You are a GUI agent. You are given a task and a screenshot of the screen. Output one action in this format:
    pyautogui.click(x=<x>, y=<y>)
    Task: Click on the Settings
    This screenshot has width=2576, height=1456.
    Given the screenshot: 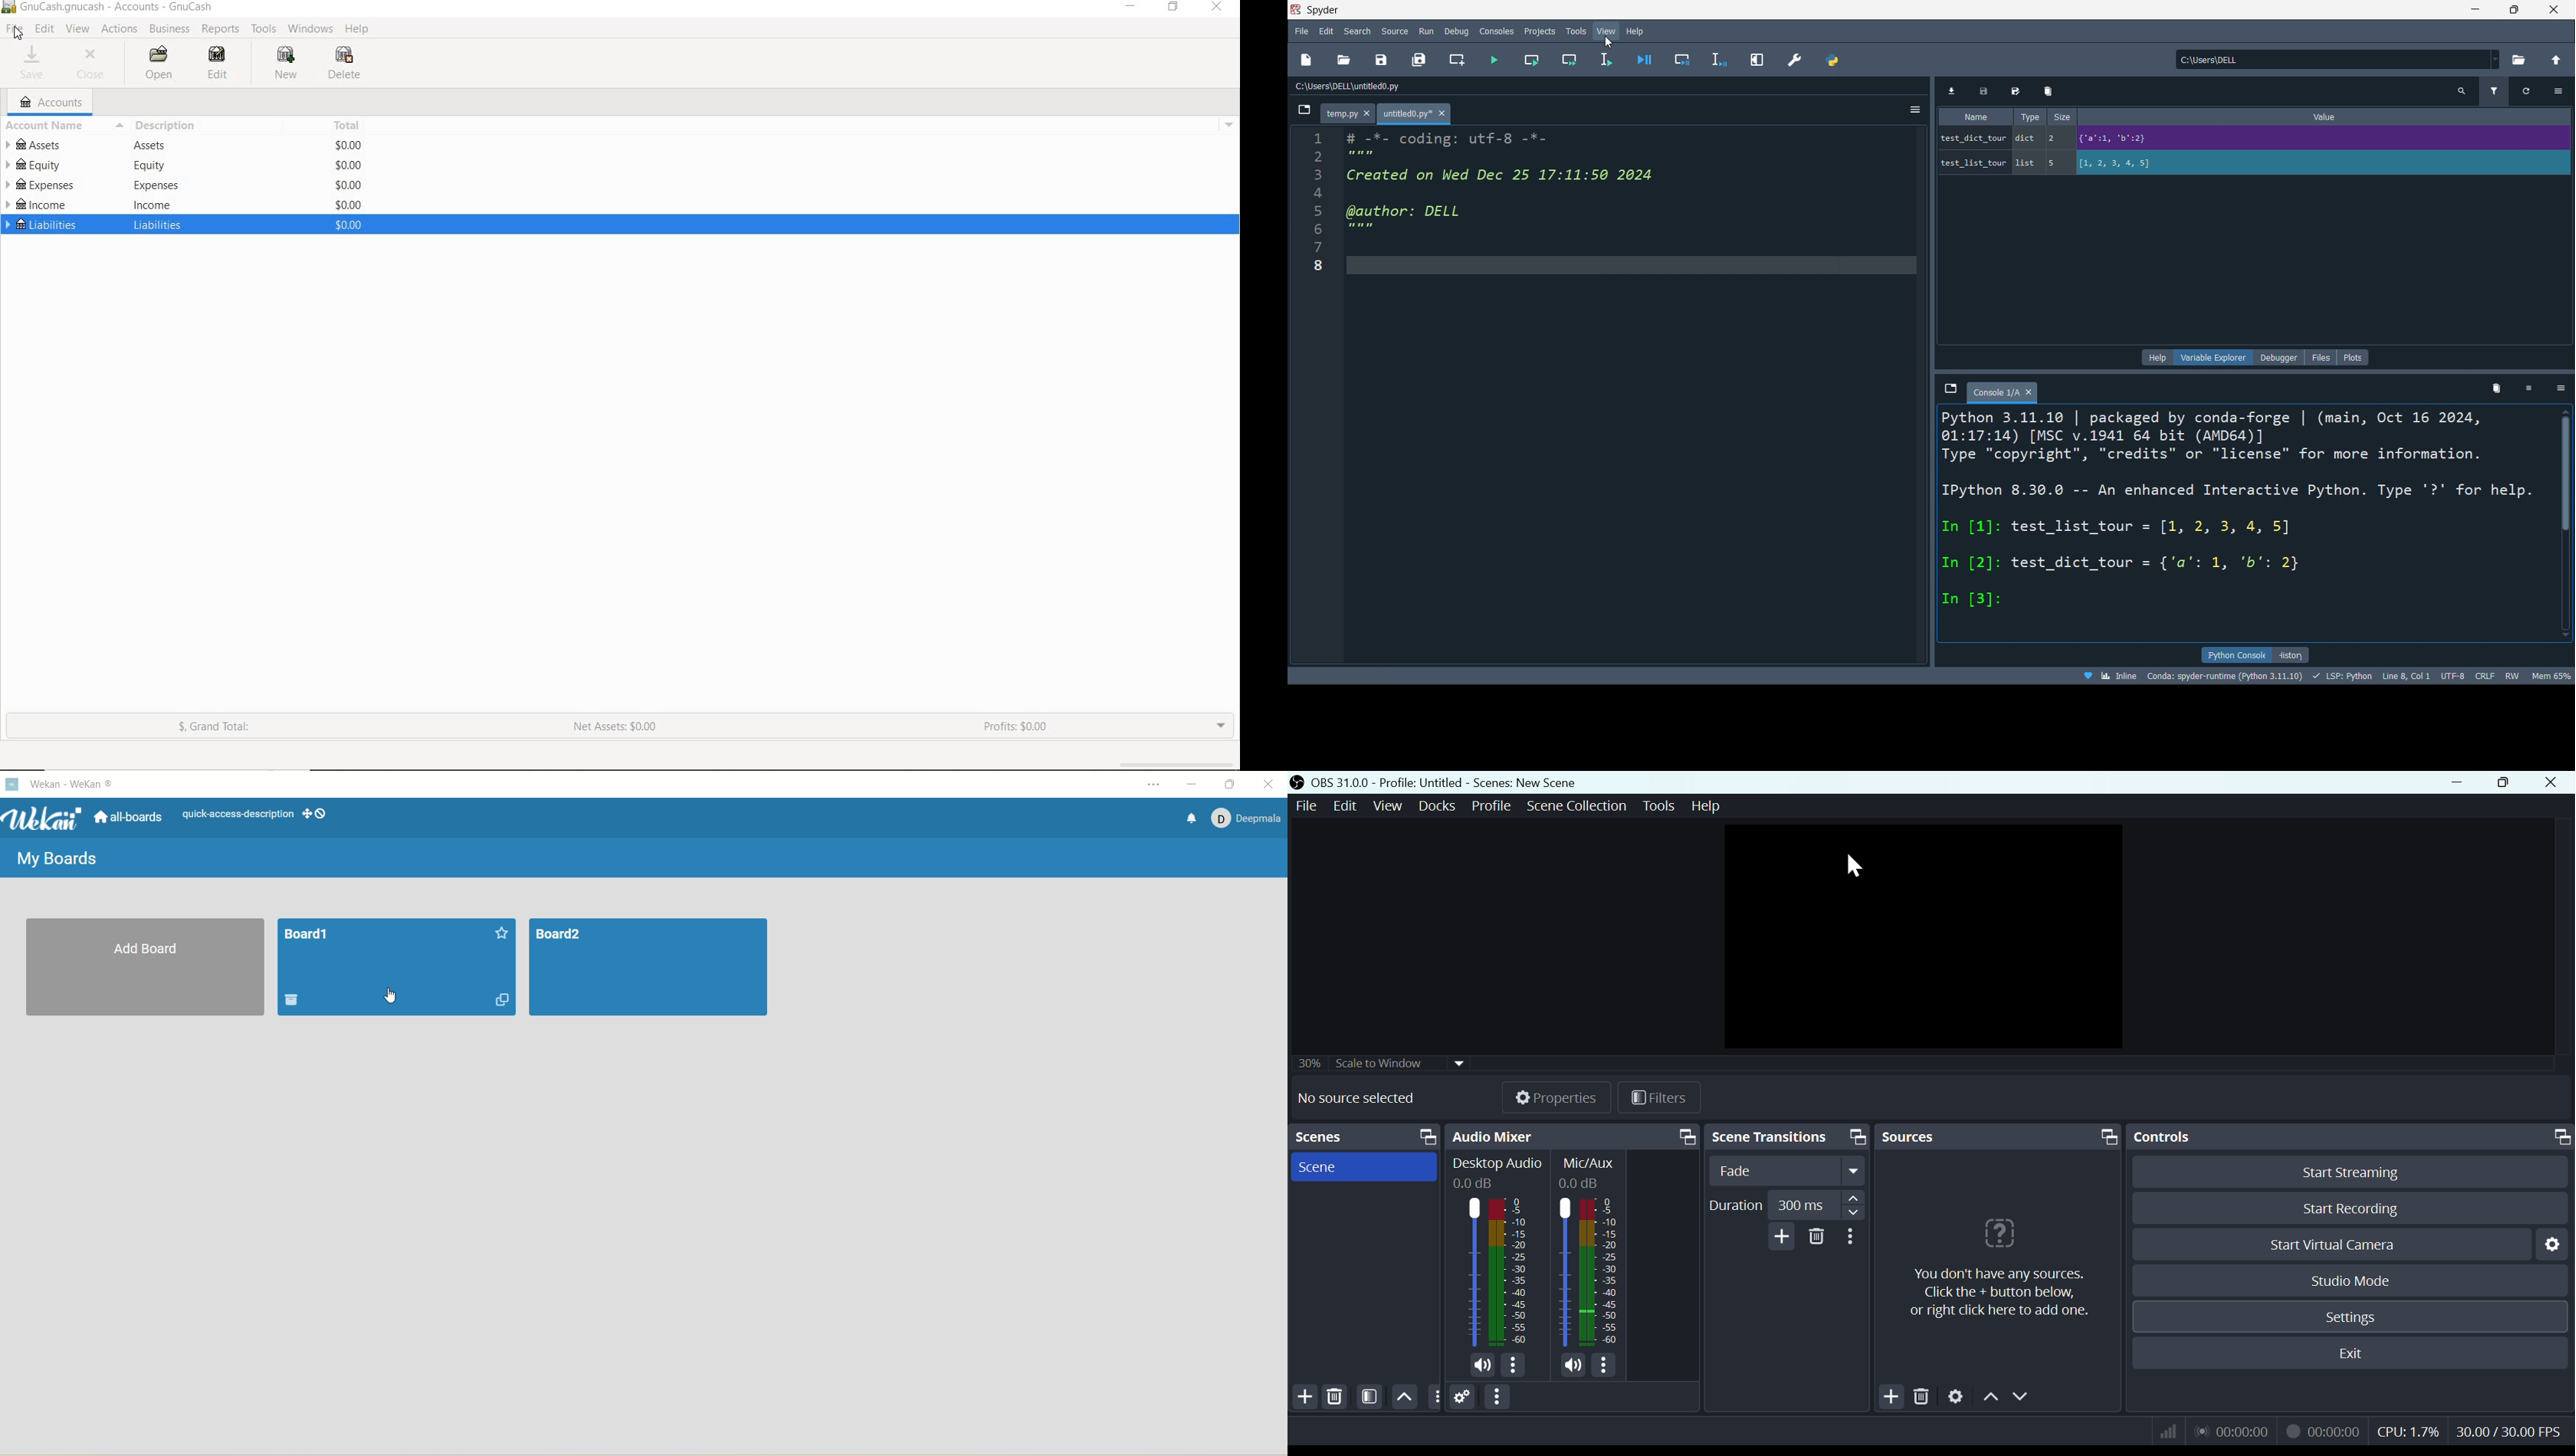 What is the action you would take?
    pyautogui.click(x=1957, y=1397)
    